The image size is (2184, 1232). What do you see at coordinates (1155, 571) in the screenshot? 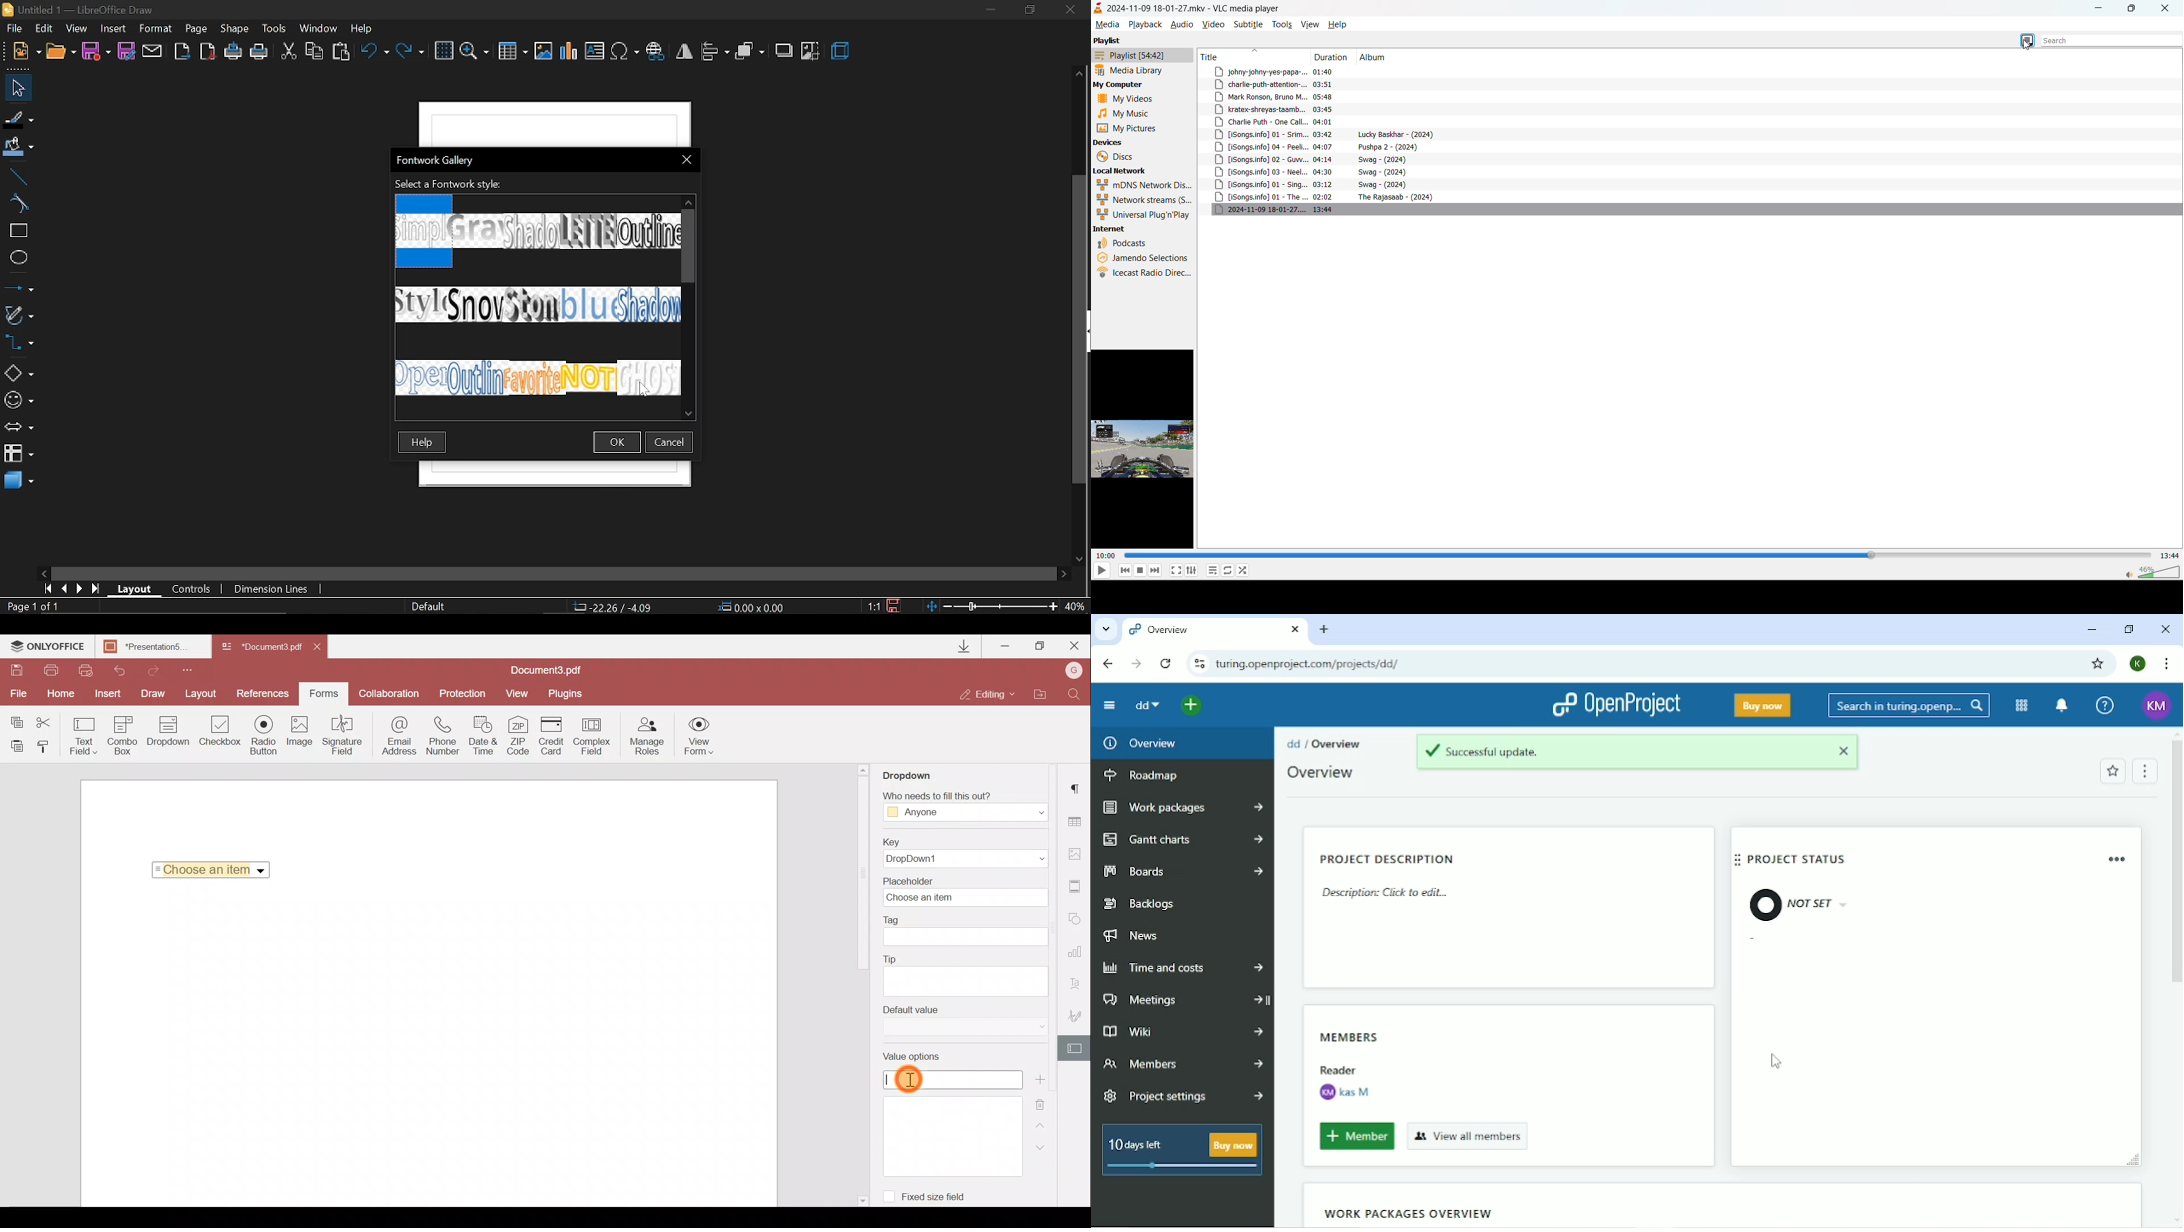
I see `next` at bounding box center [1155, 571].